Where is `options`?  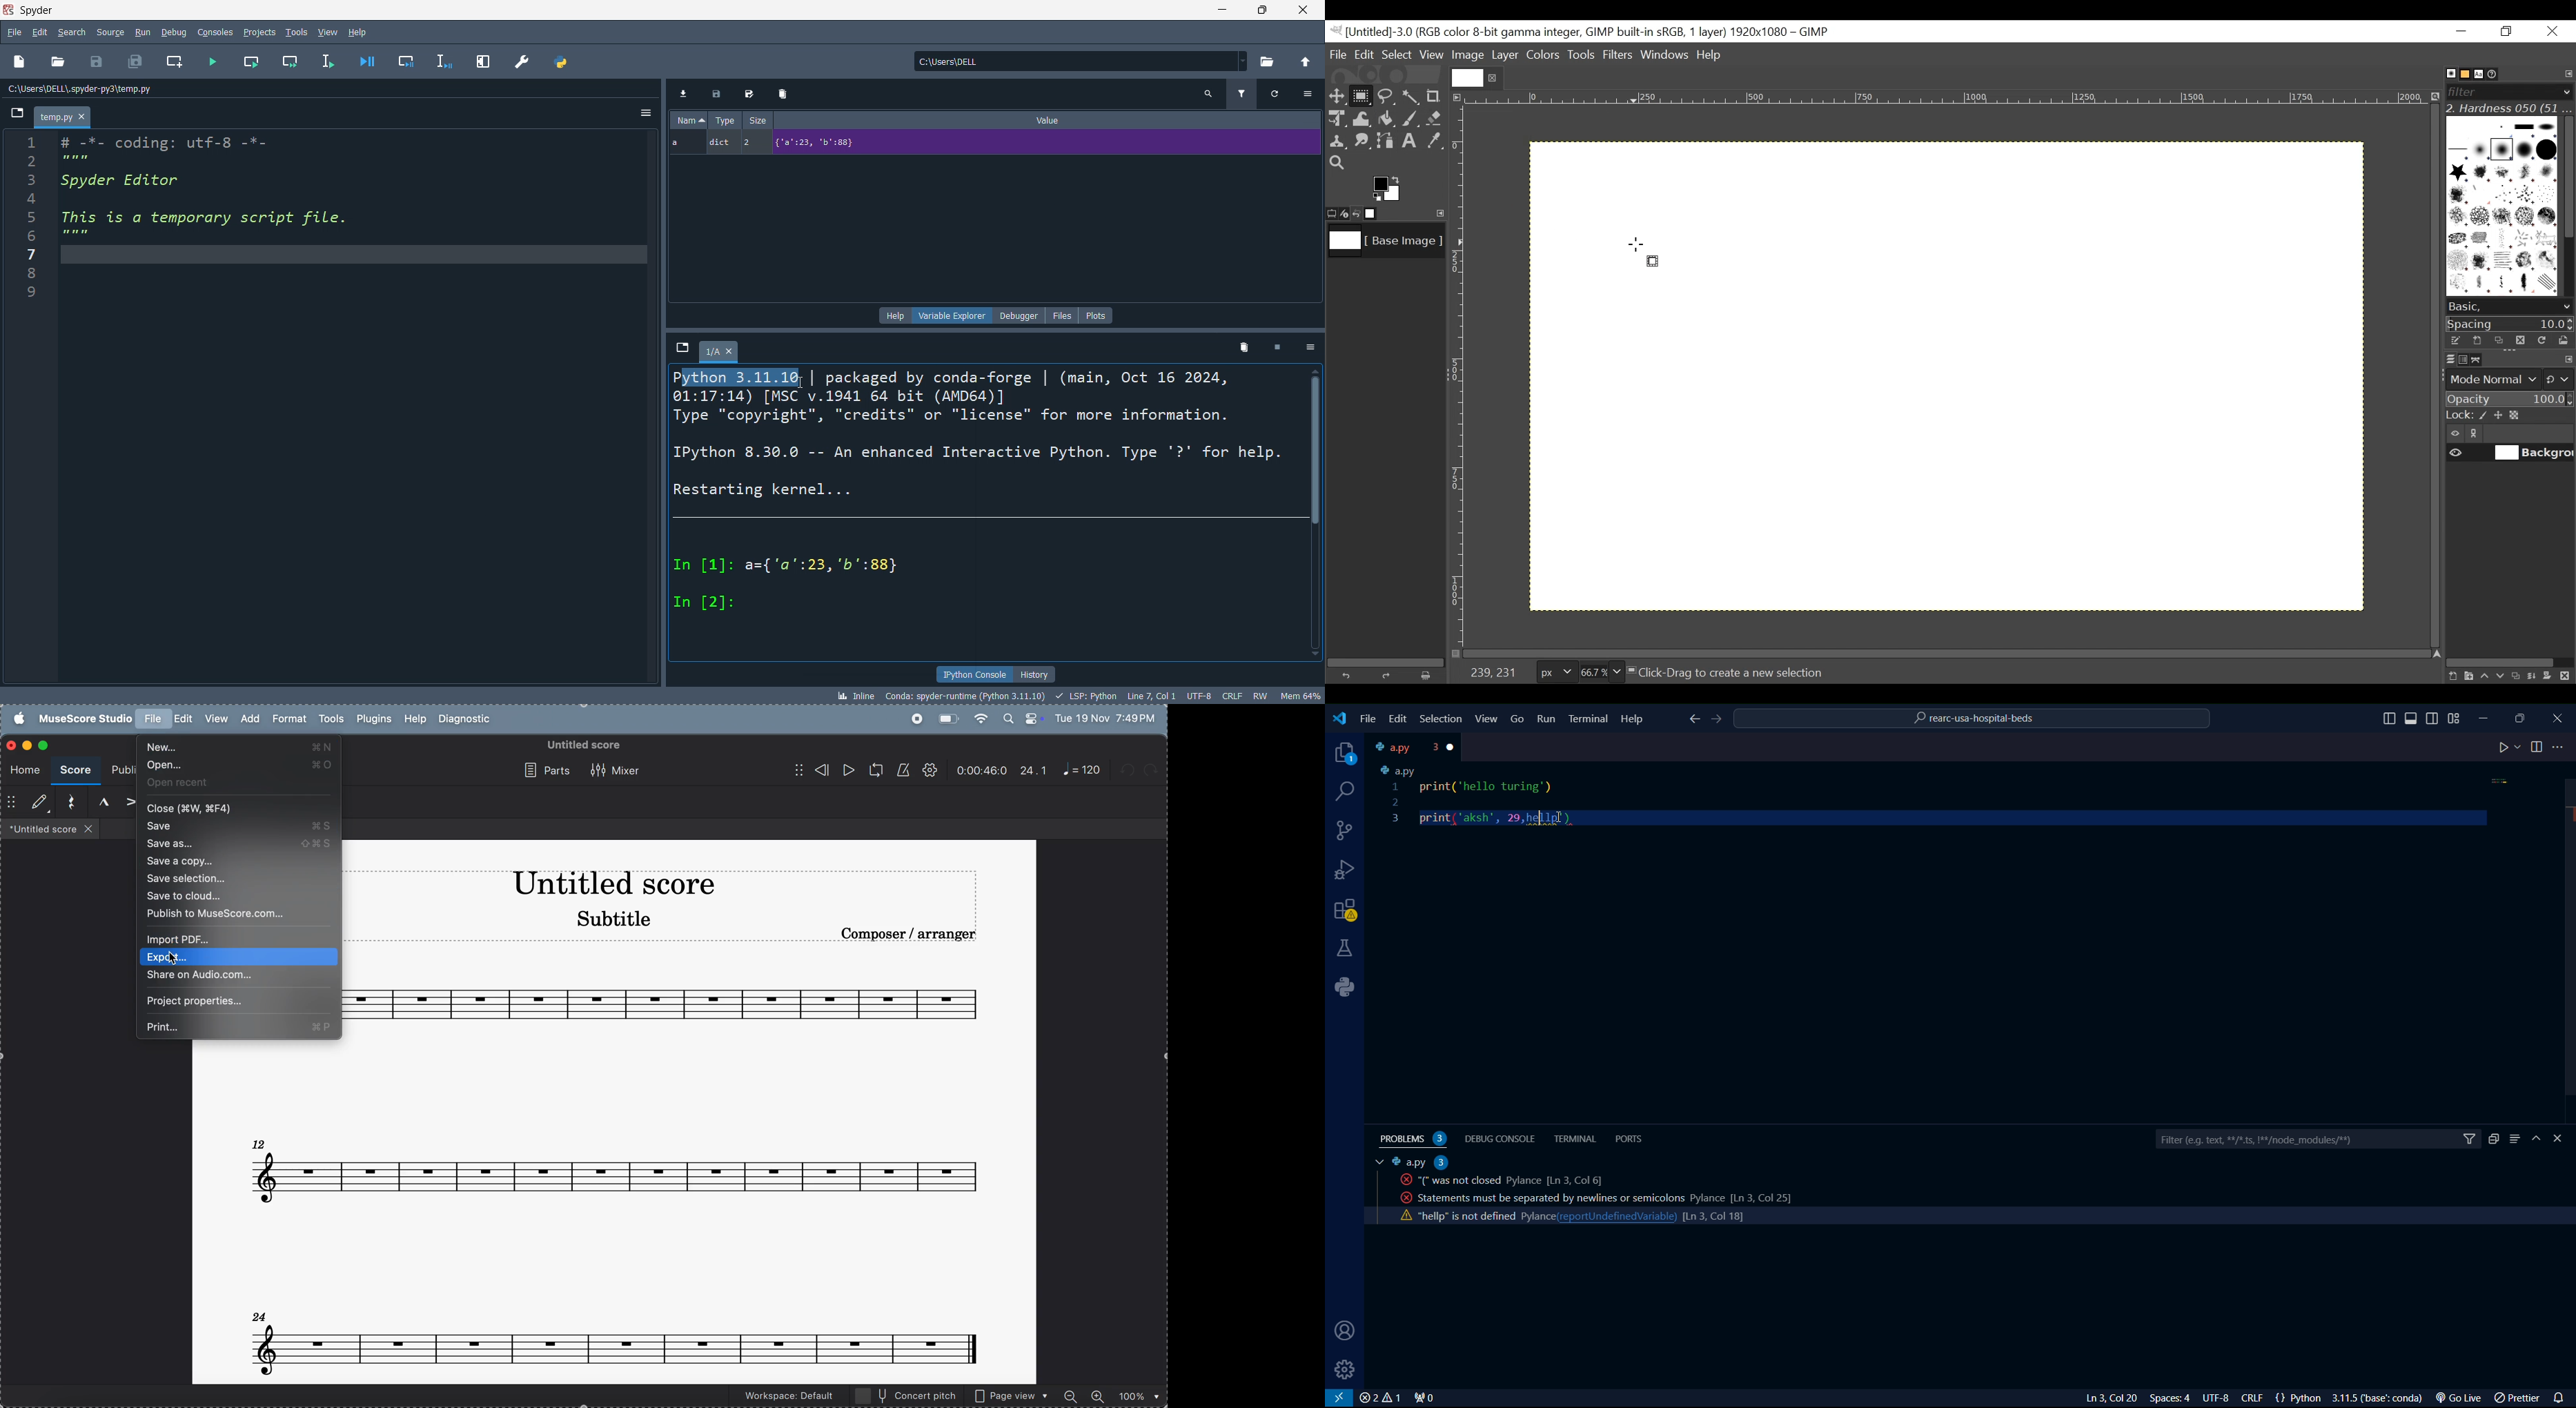 options is located at coordinates (1312, 92).